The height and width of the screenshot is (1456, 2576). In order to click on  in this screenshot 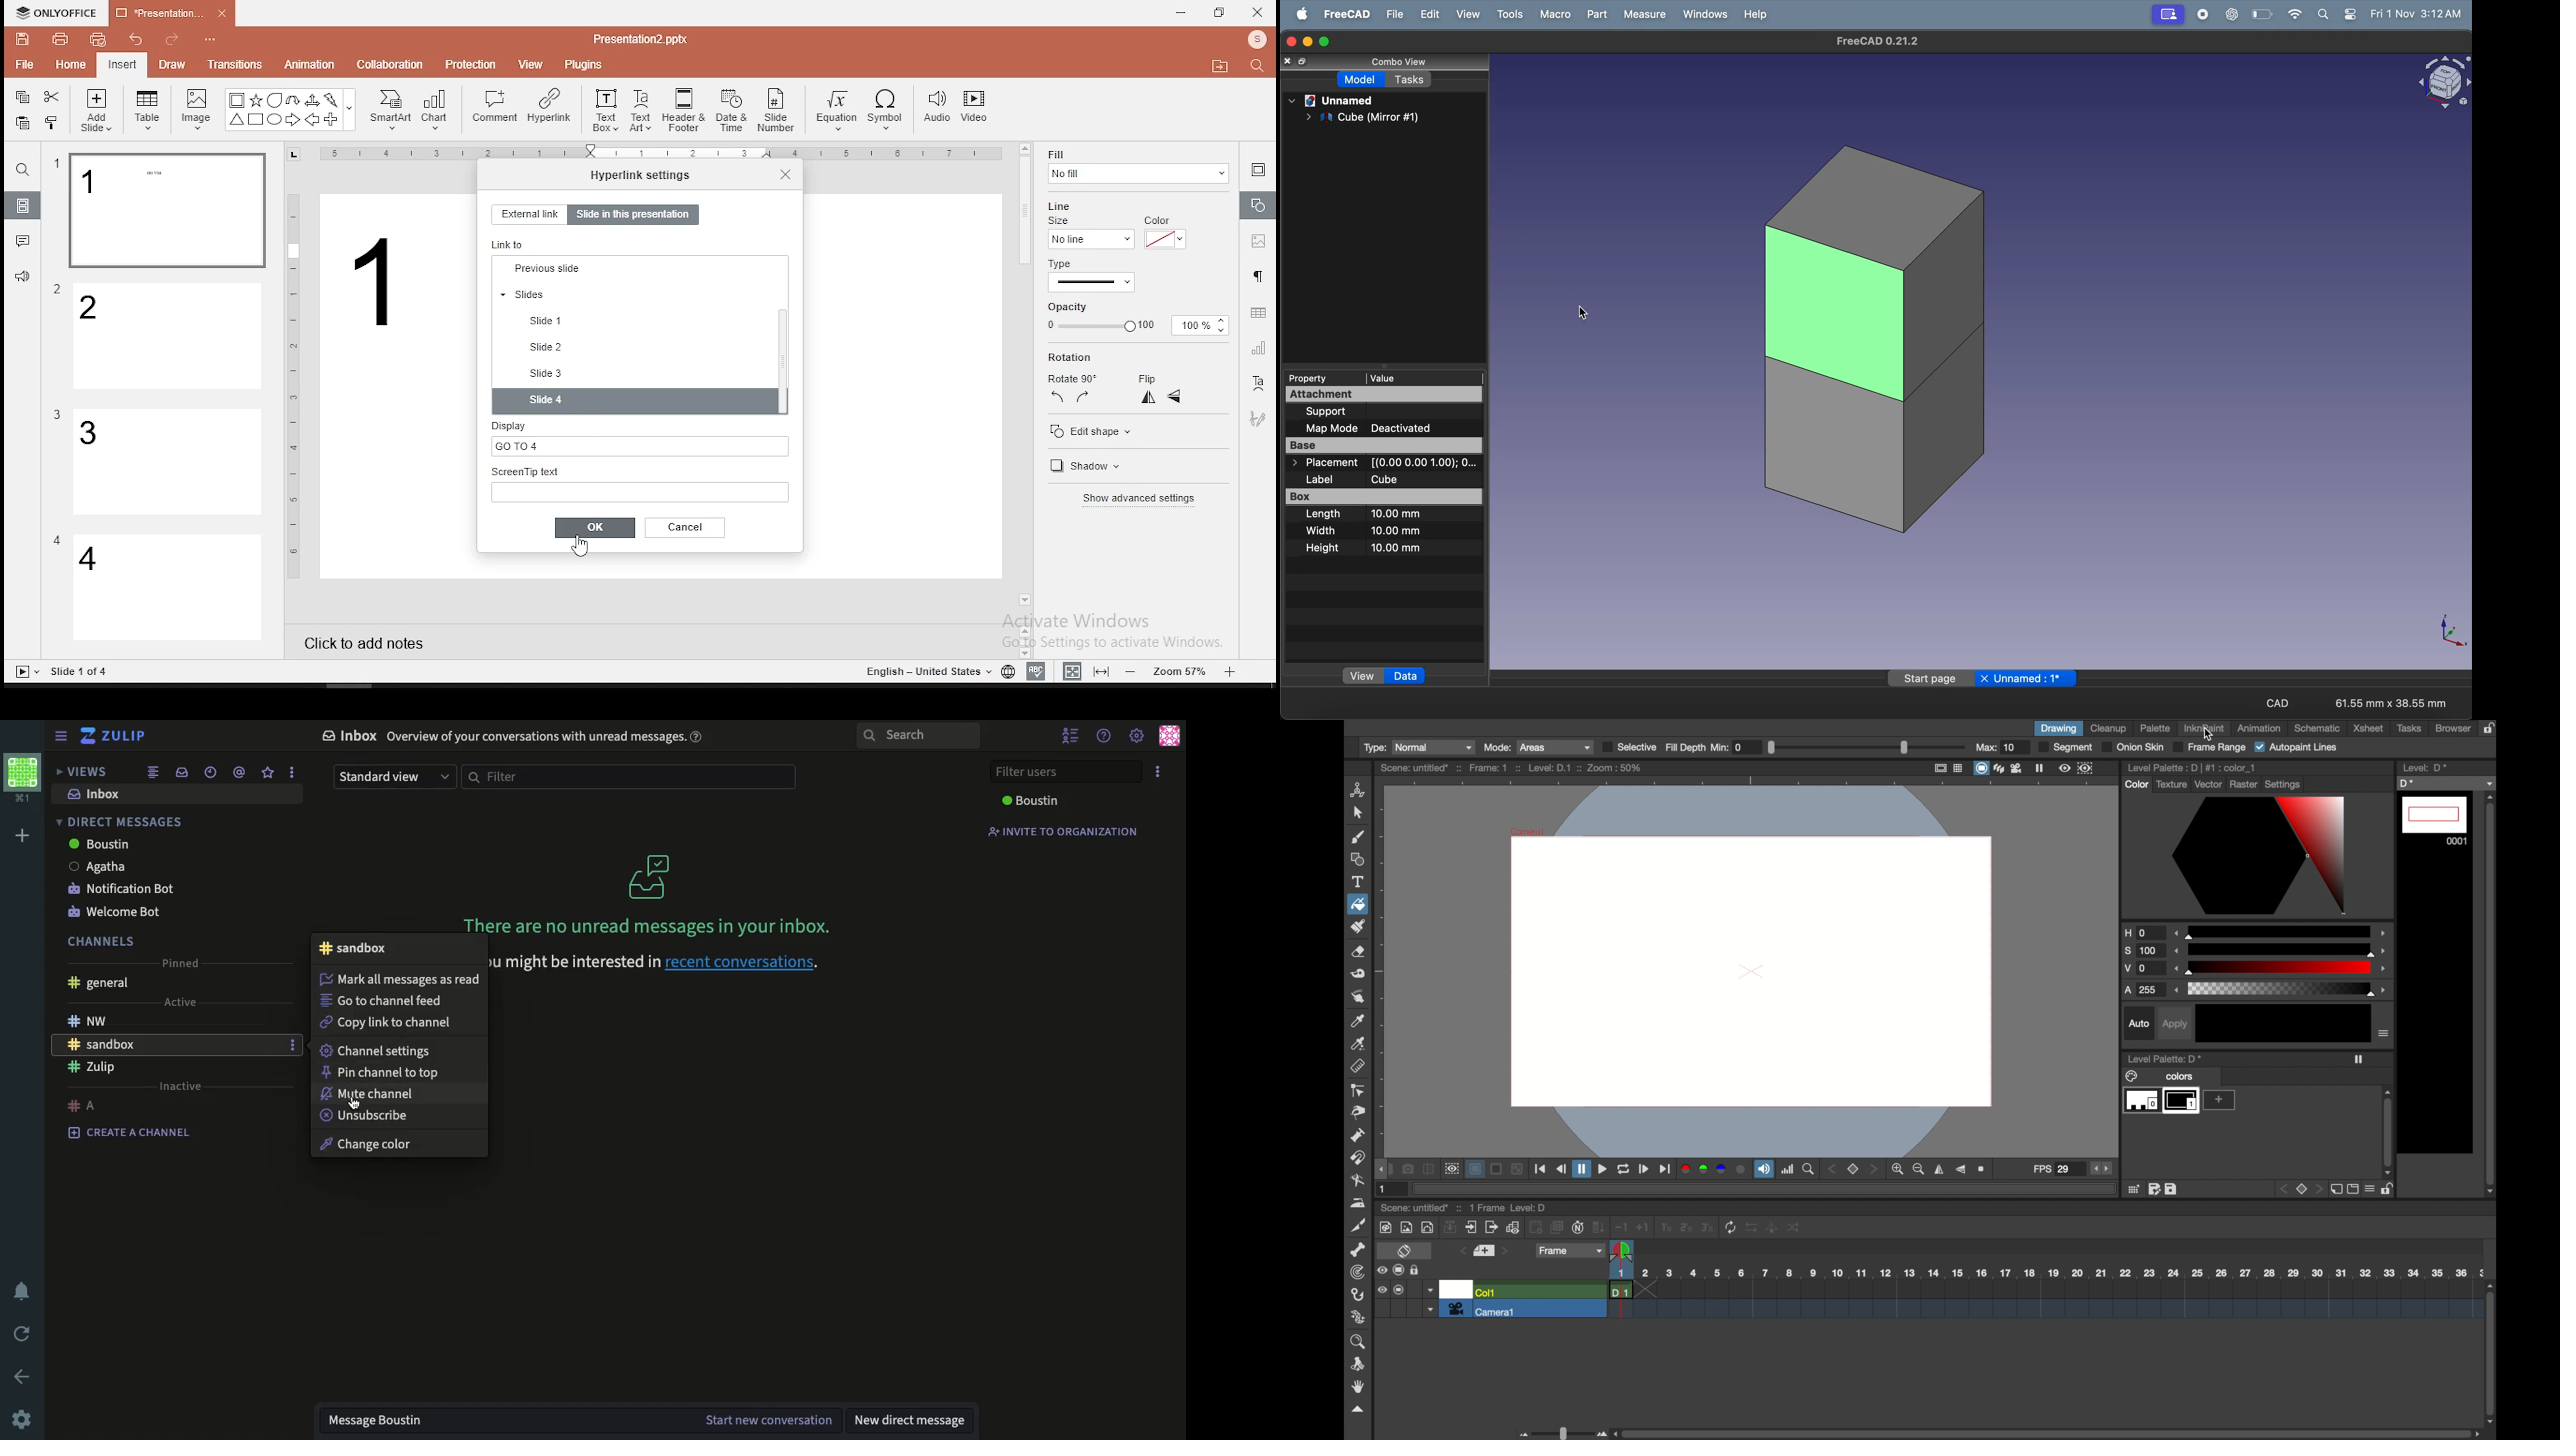, I will do `click(640, 38)`.